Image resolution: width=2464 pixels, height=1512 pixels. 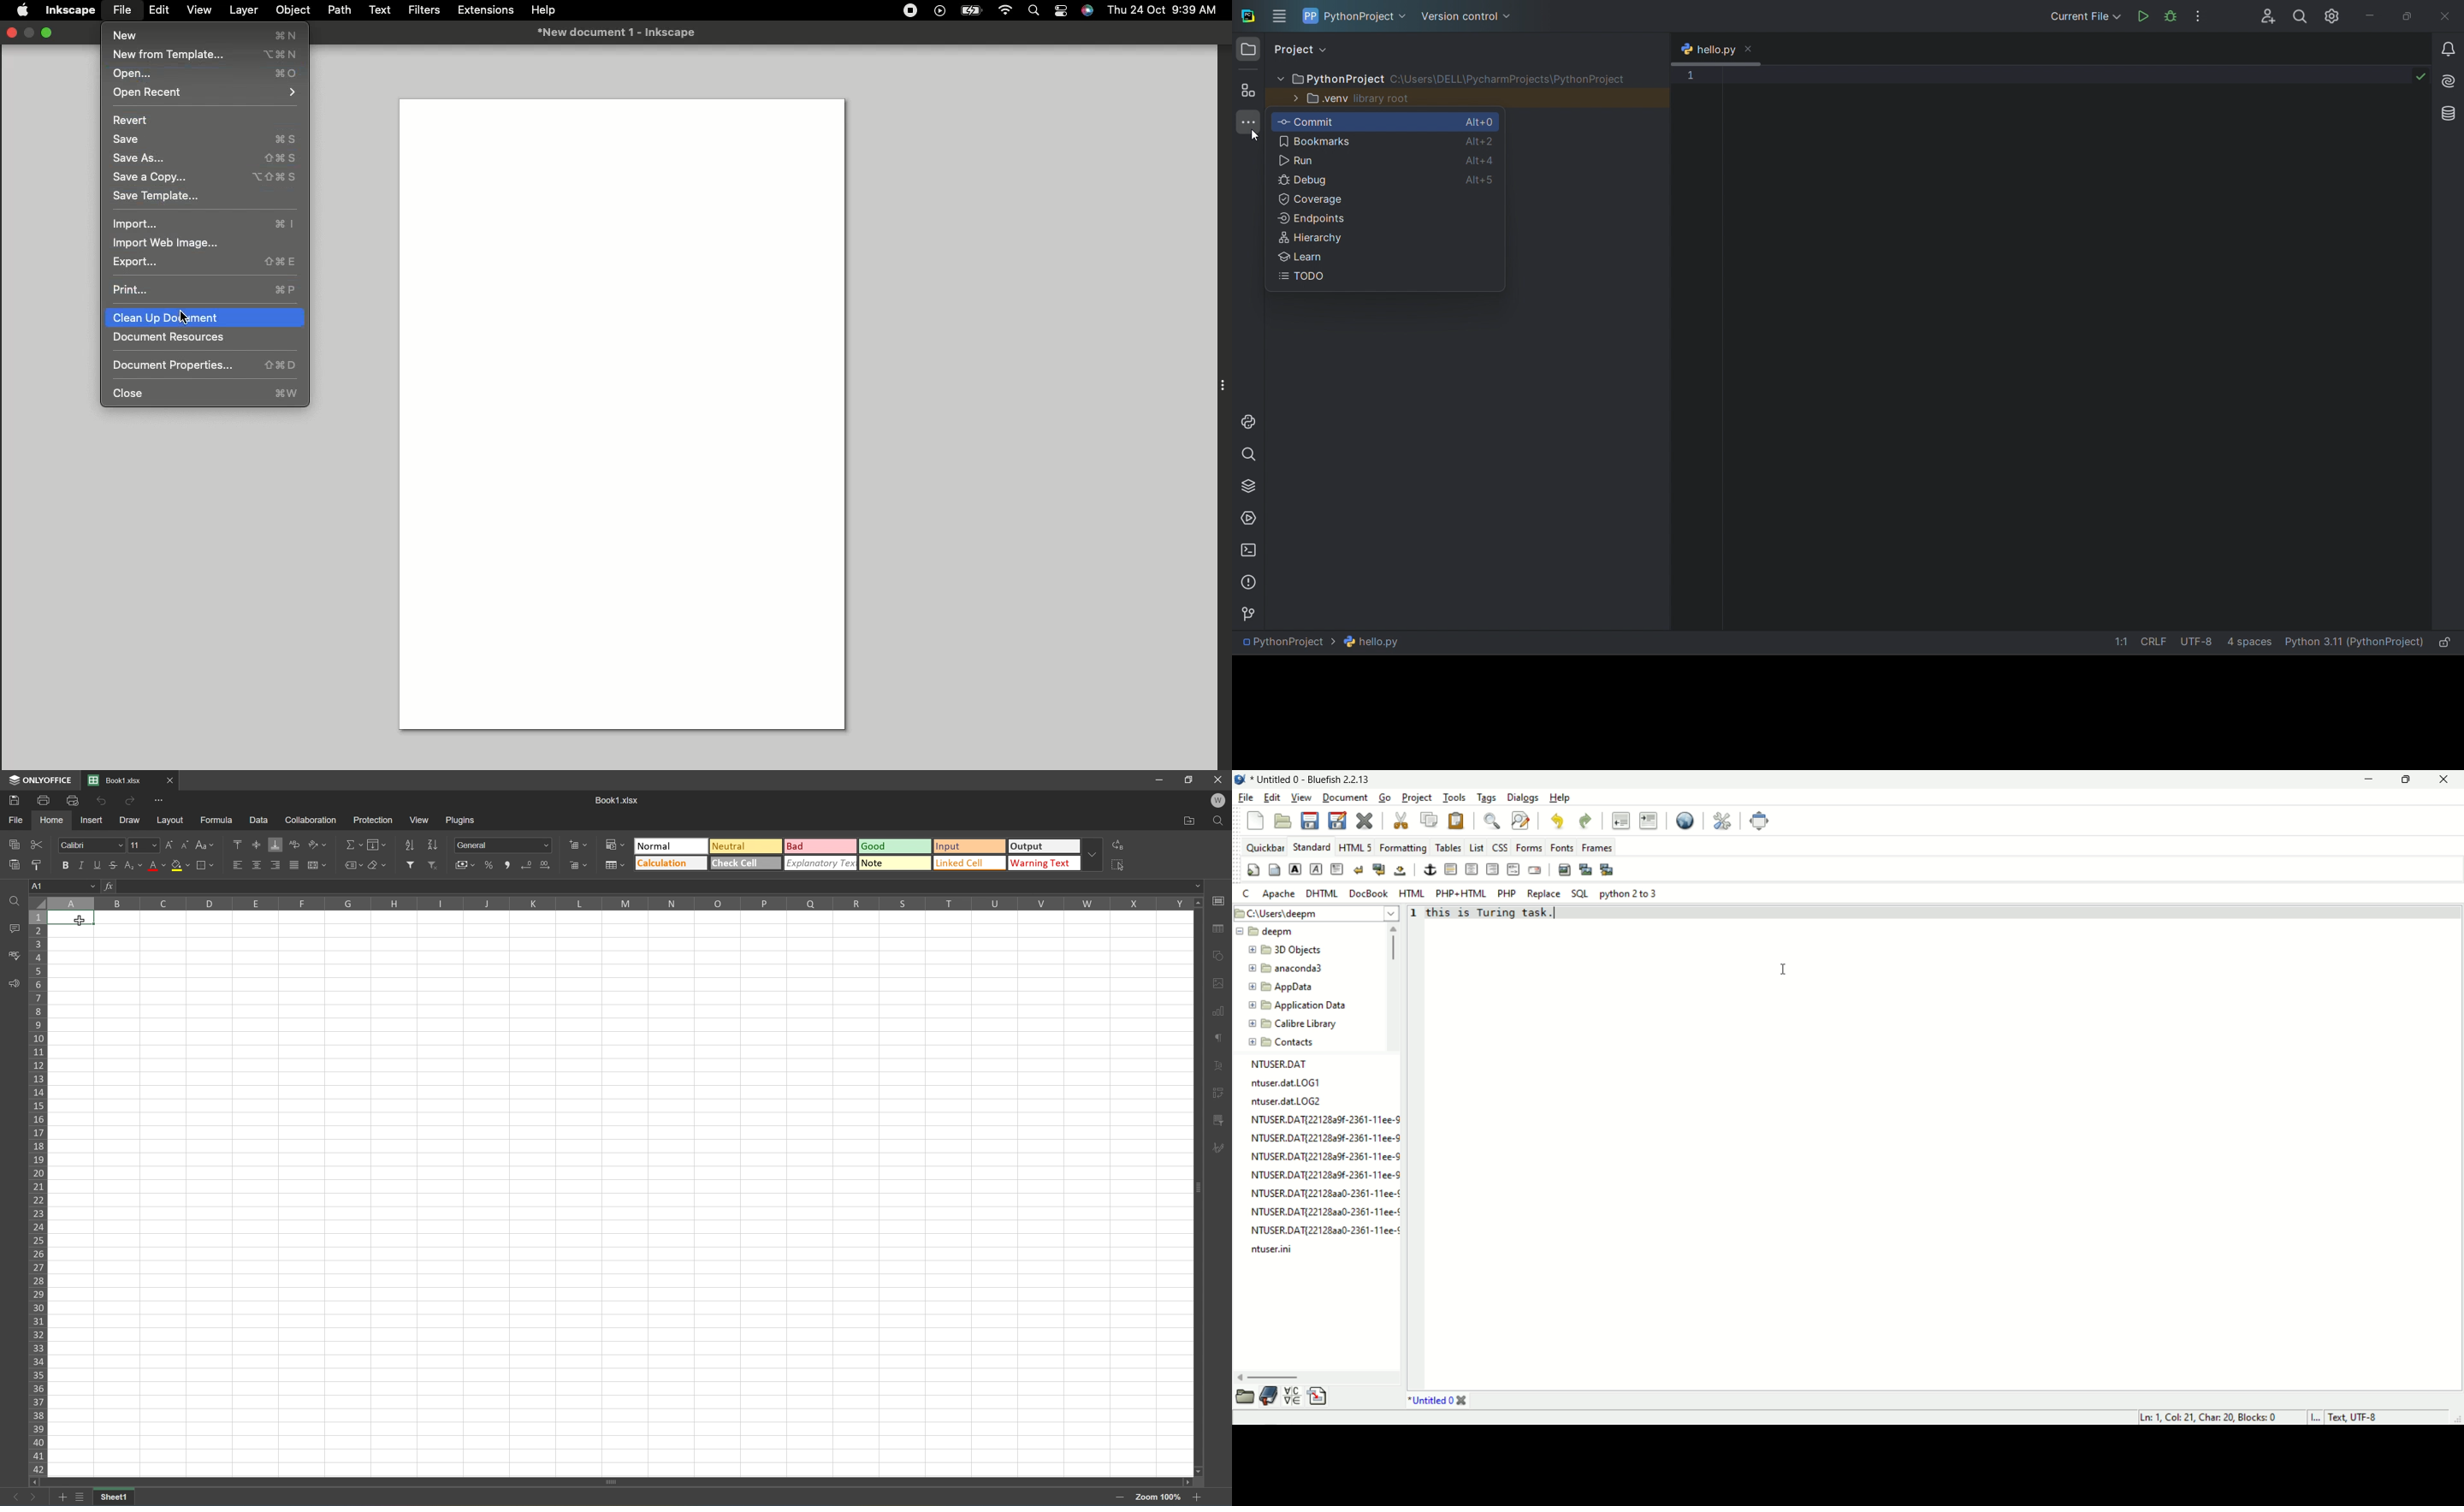 I want to click on view, so click(x=1301, y=798).